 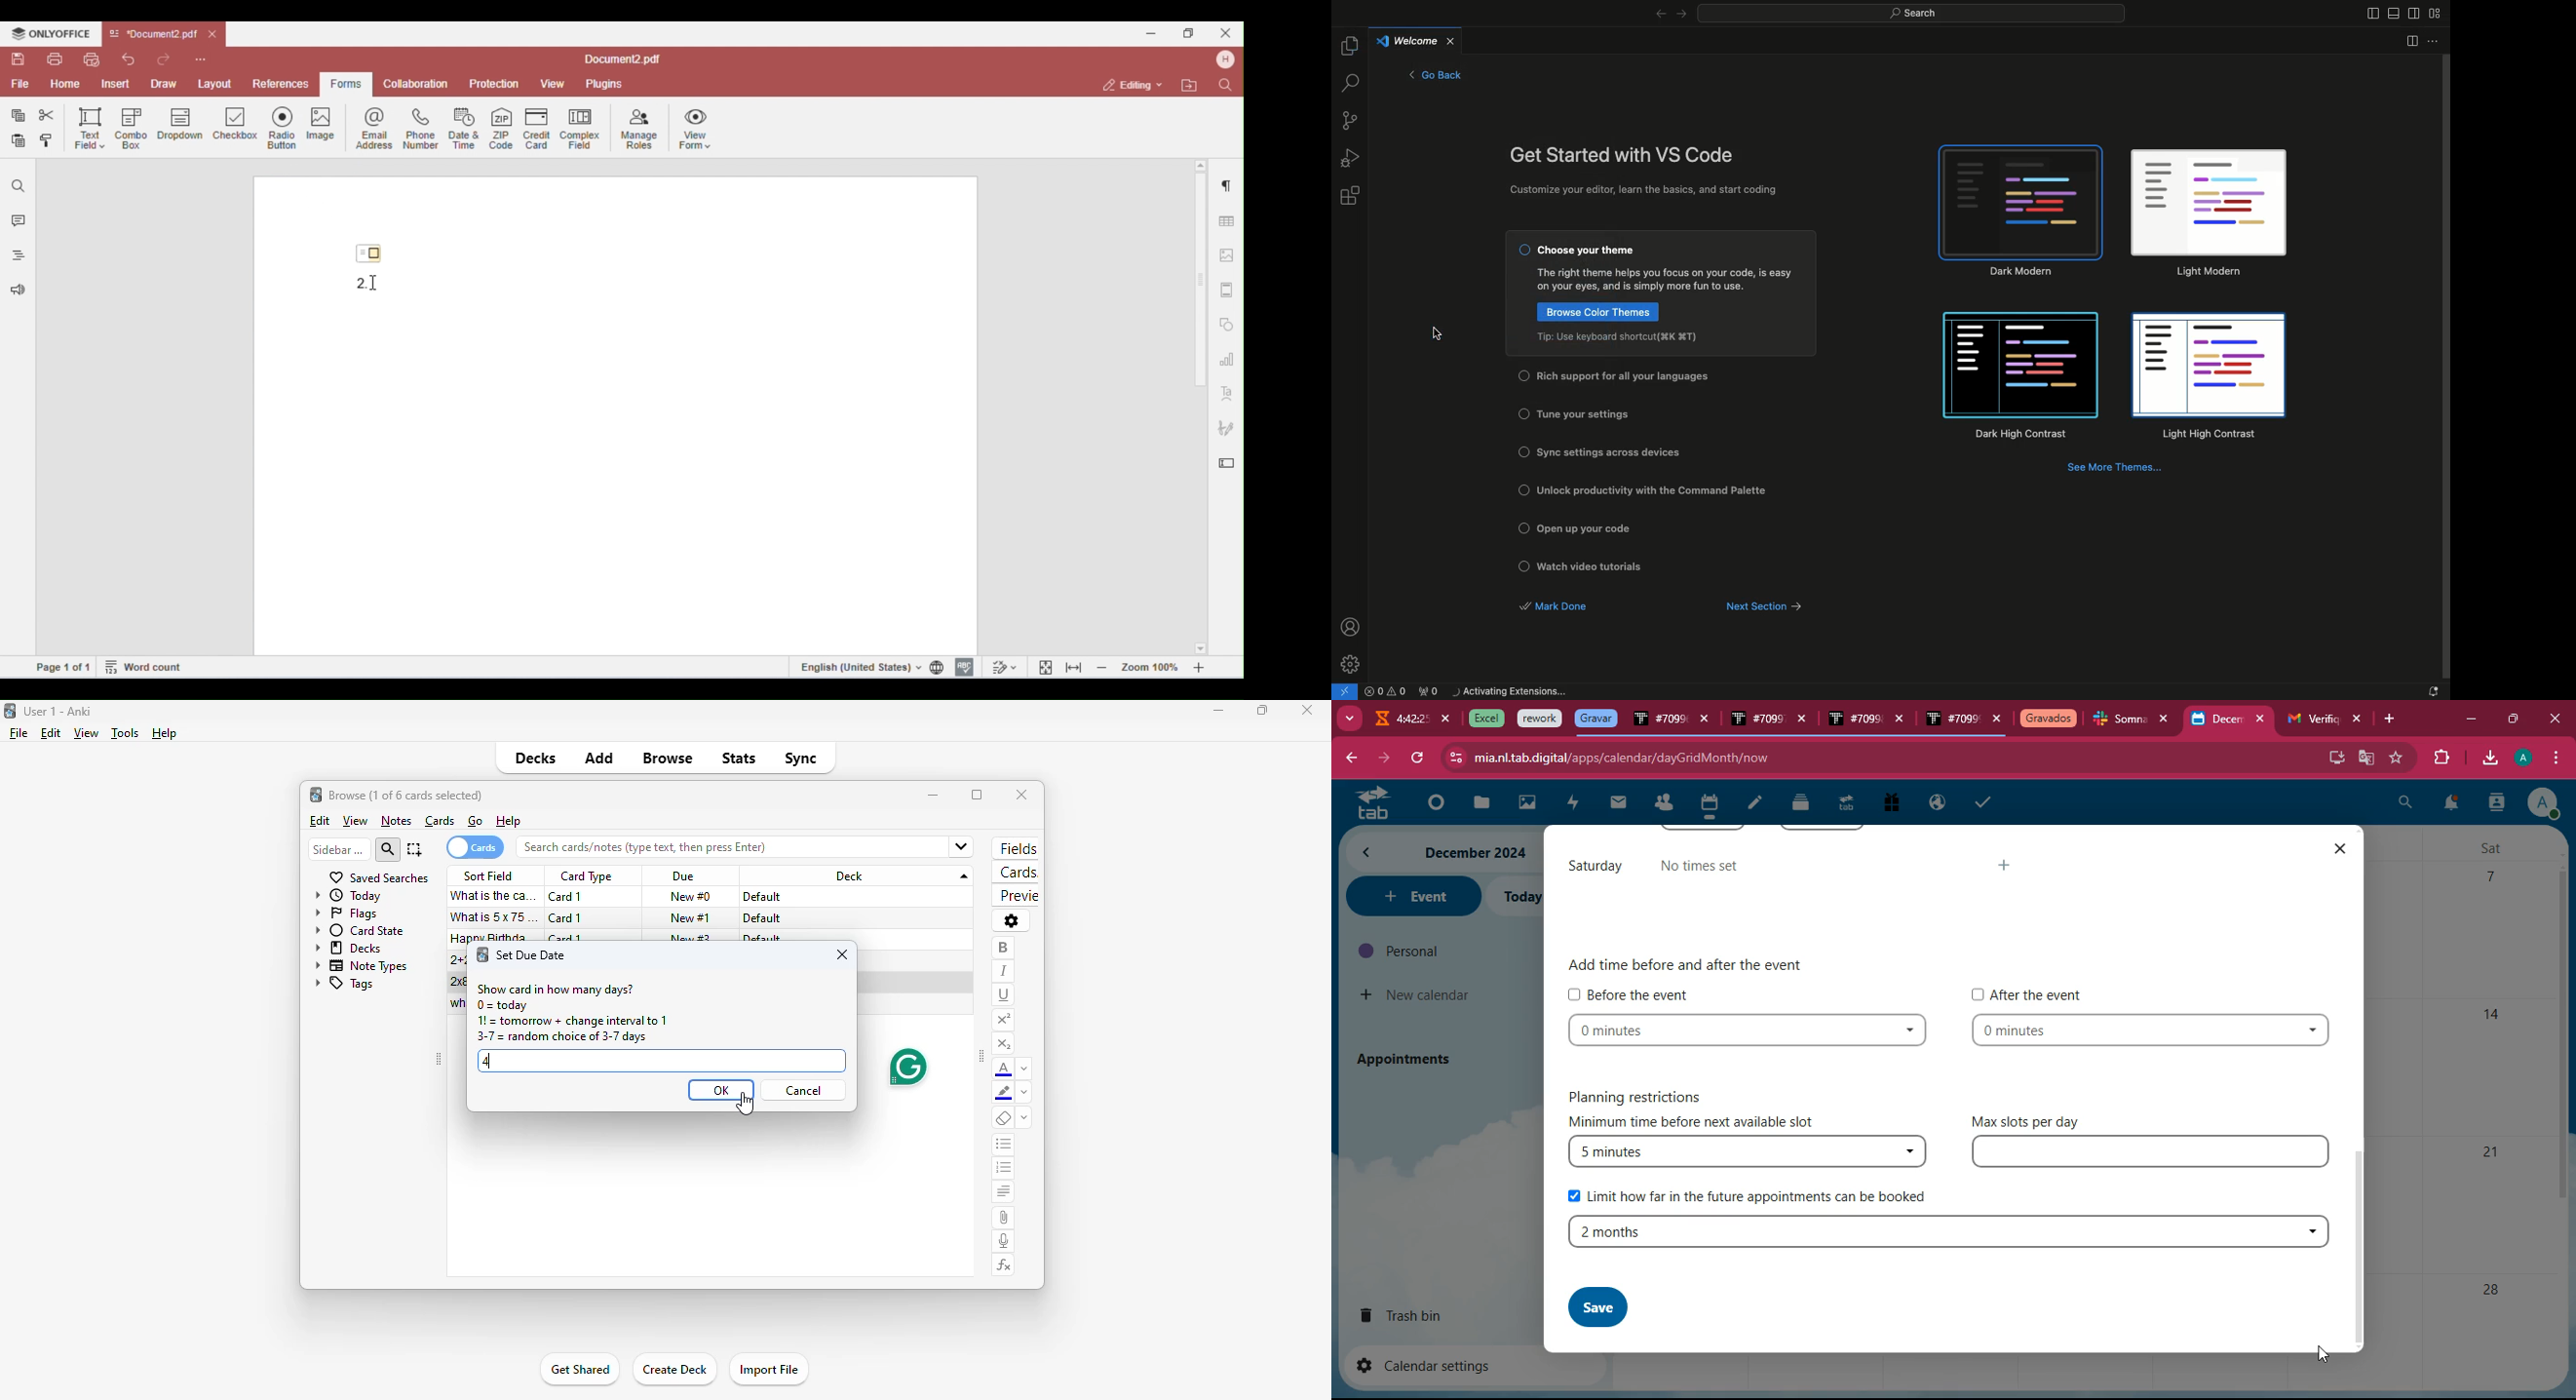 What do you see at coordinates (493, 896) in the screenshot?
I see `what is the capital of France?` at bounding box center [493, 896].